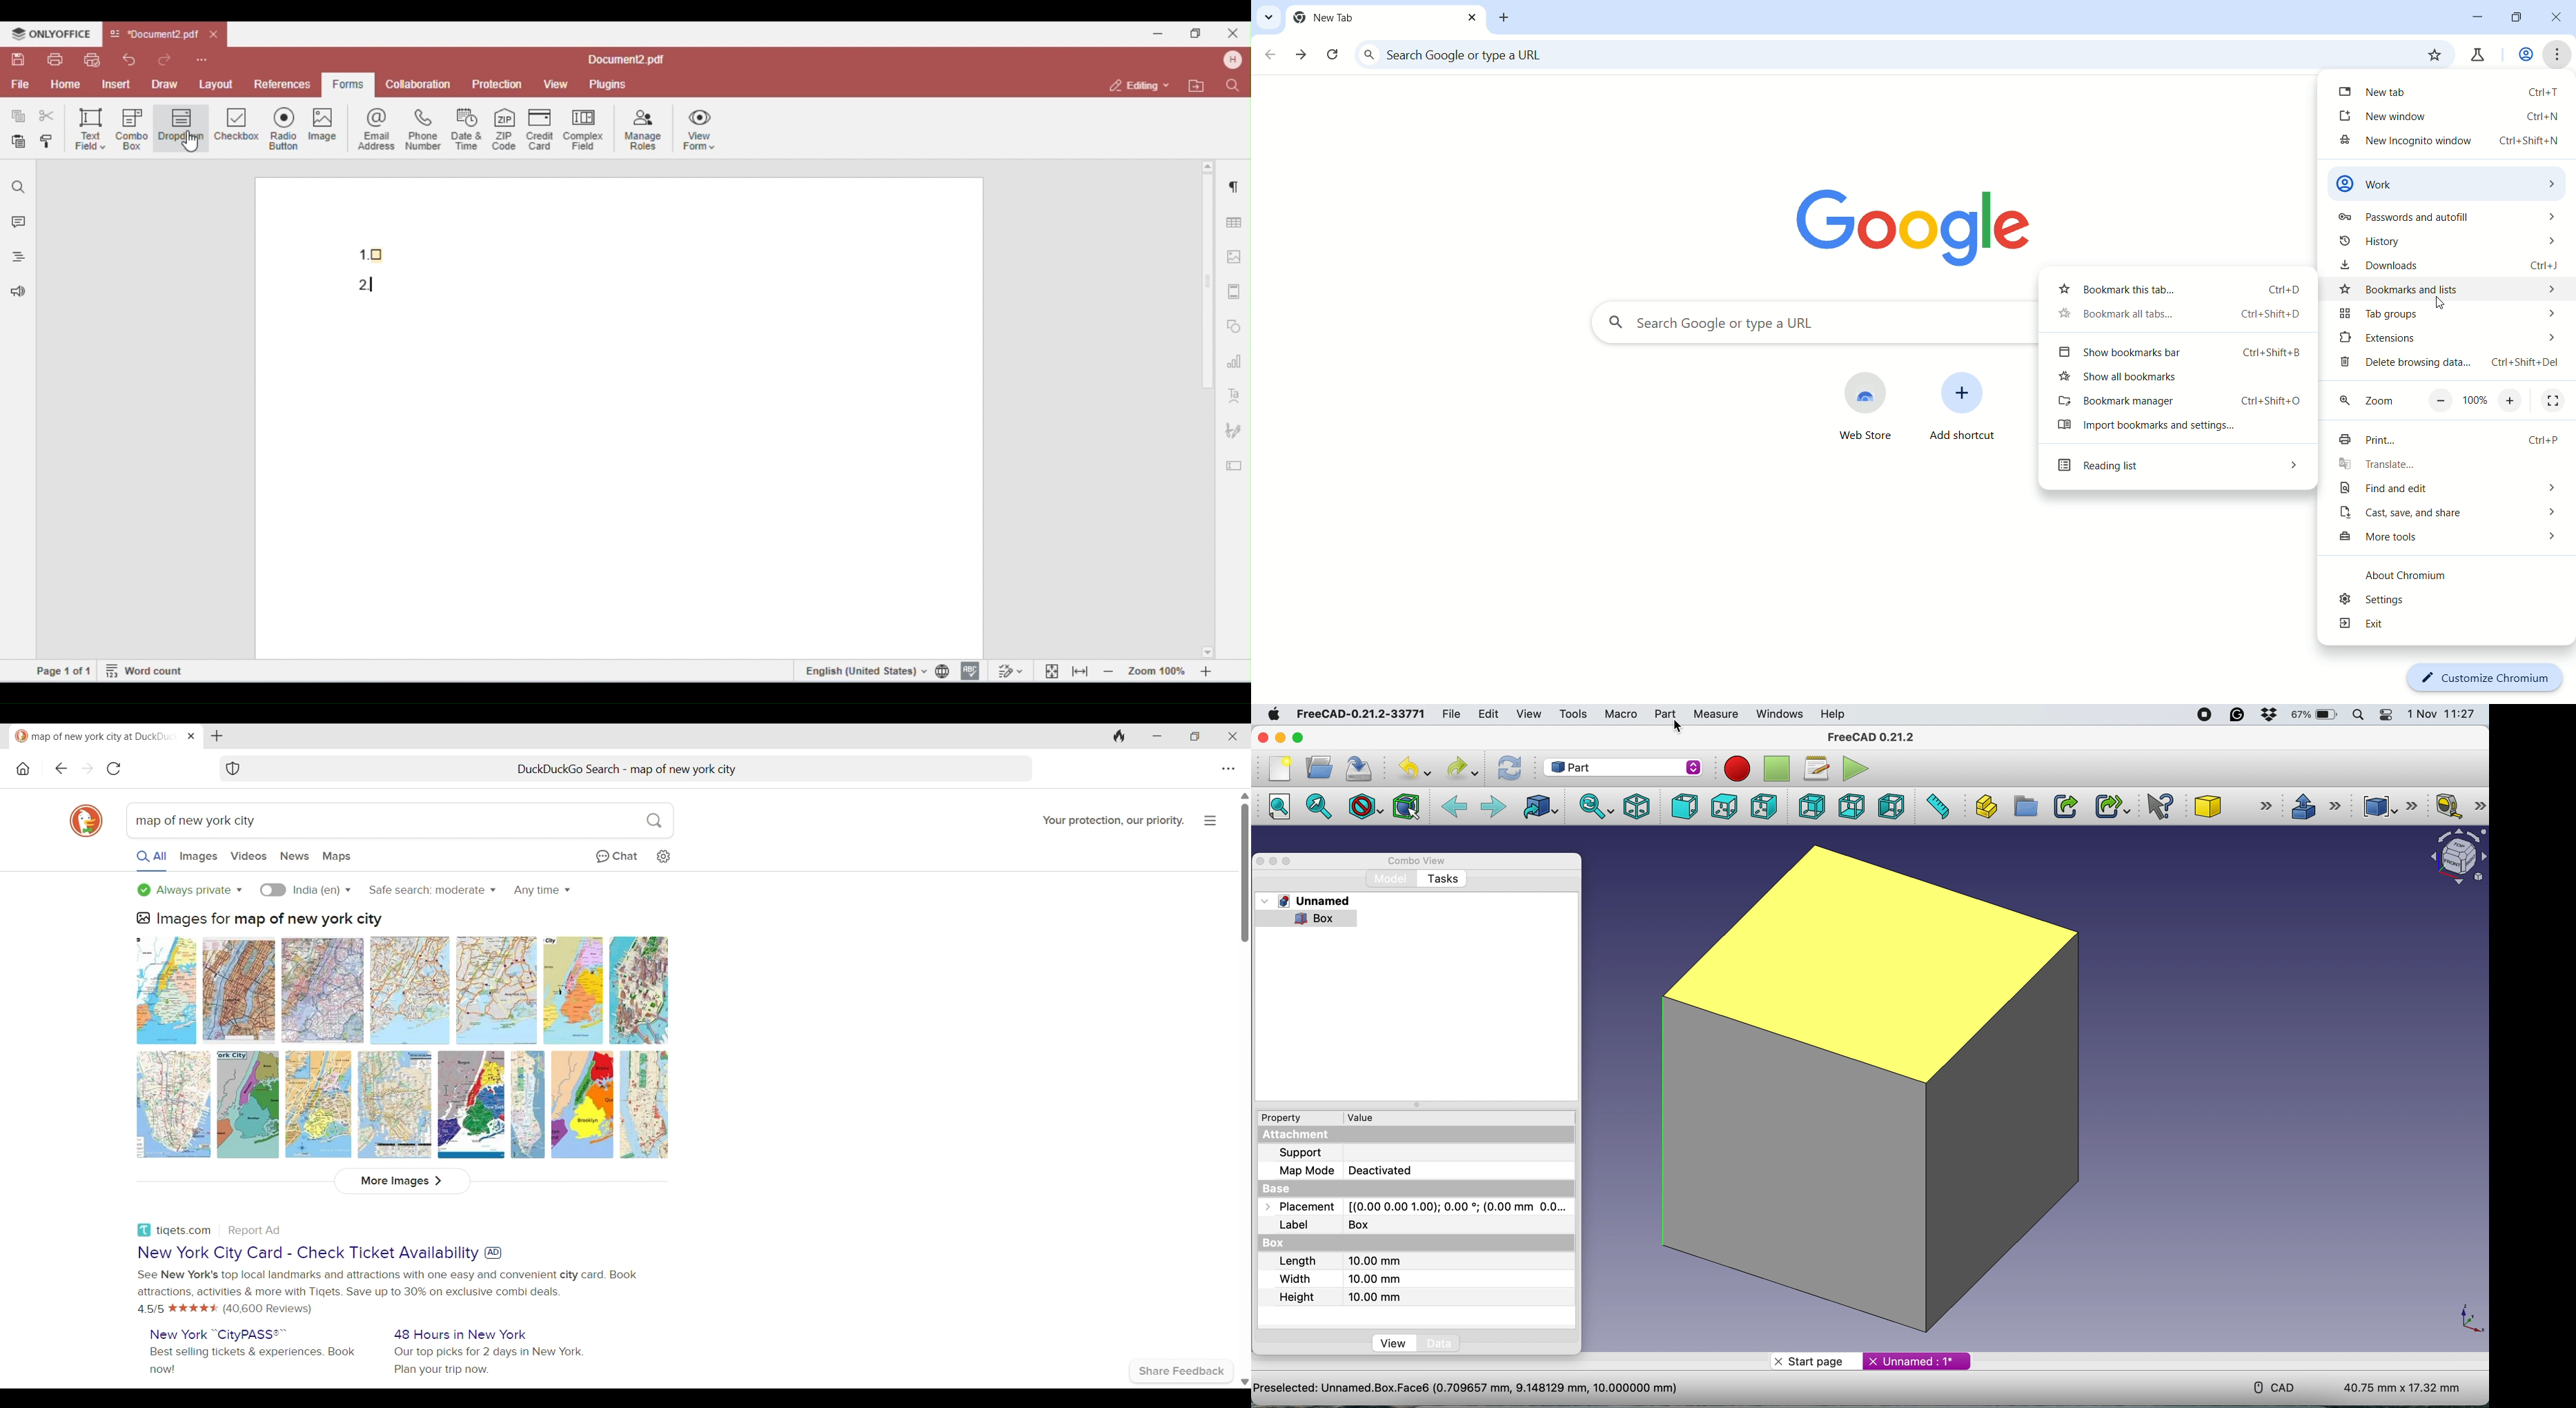 The height and width of the screenshot is (1428, 2576). Describe the element at coordinates (1245, 873) in the screenshot. I see `Vertical slide bar` at that location.